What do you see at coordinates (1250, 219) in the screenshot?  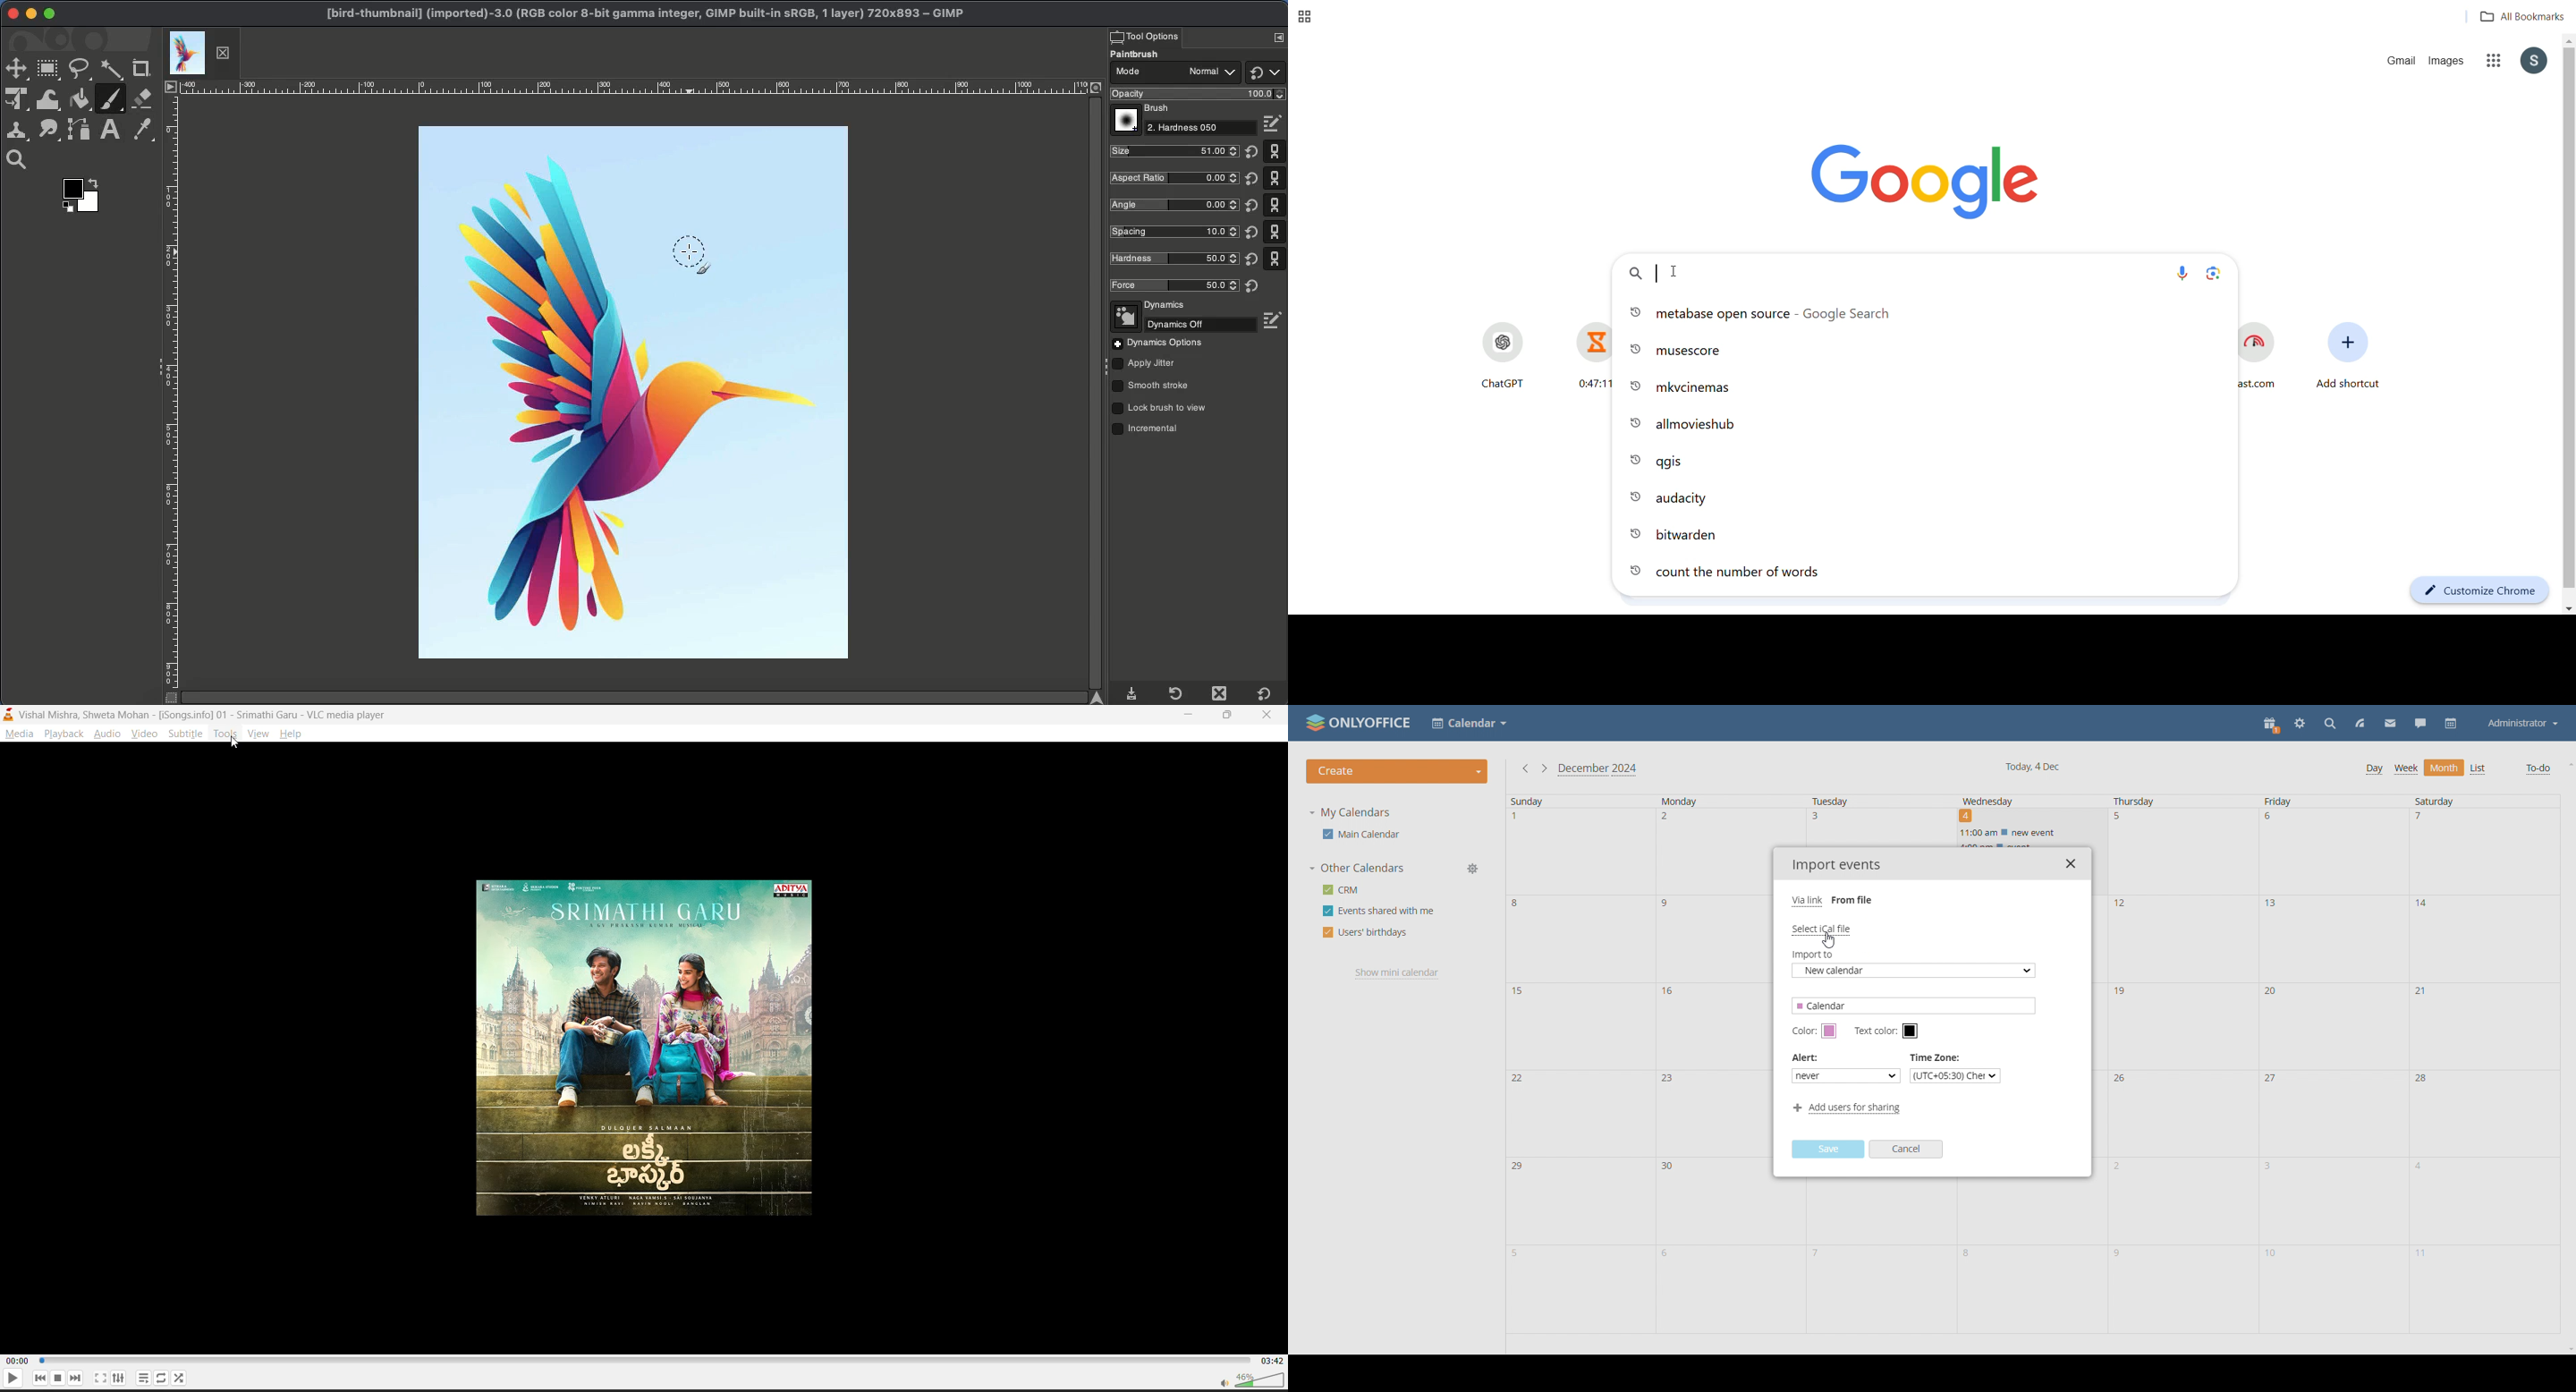 I see `Reset` at bounding box center [1250, 219].